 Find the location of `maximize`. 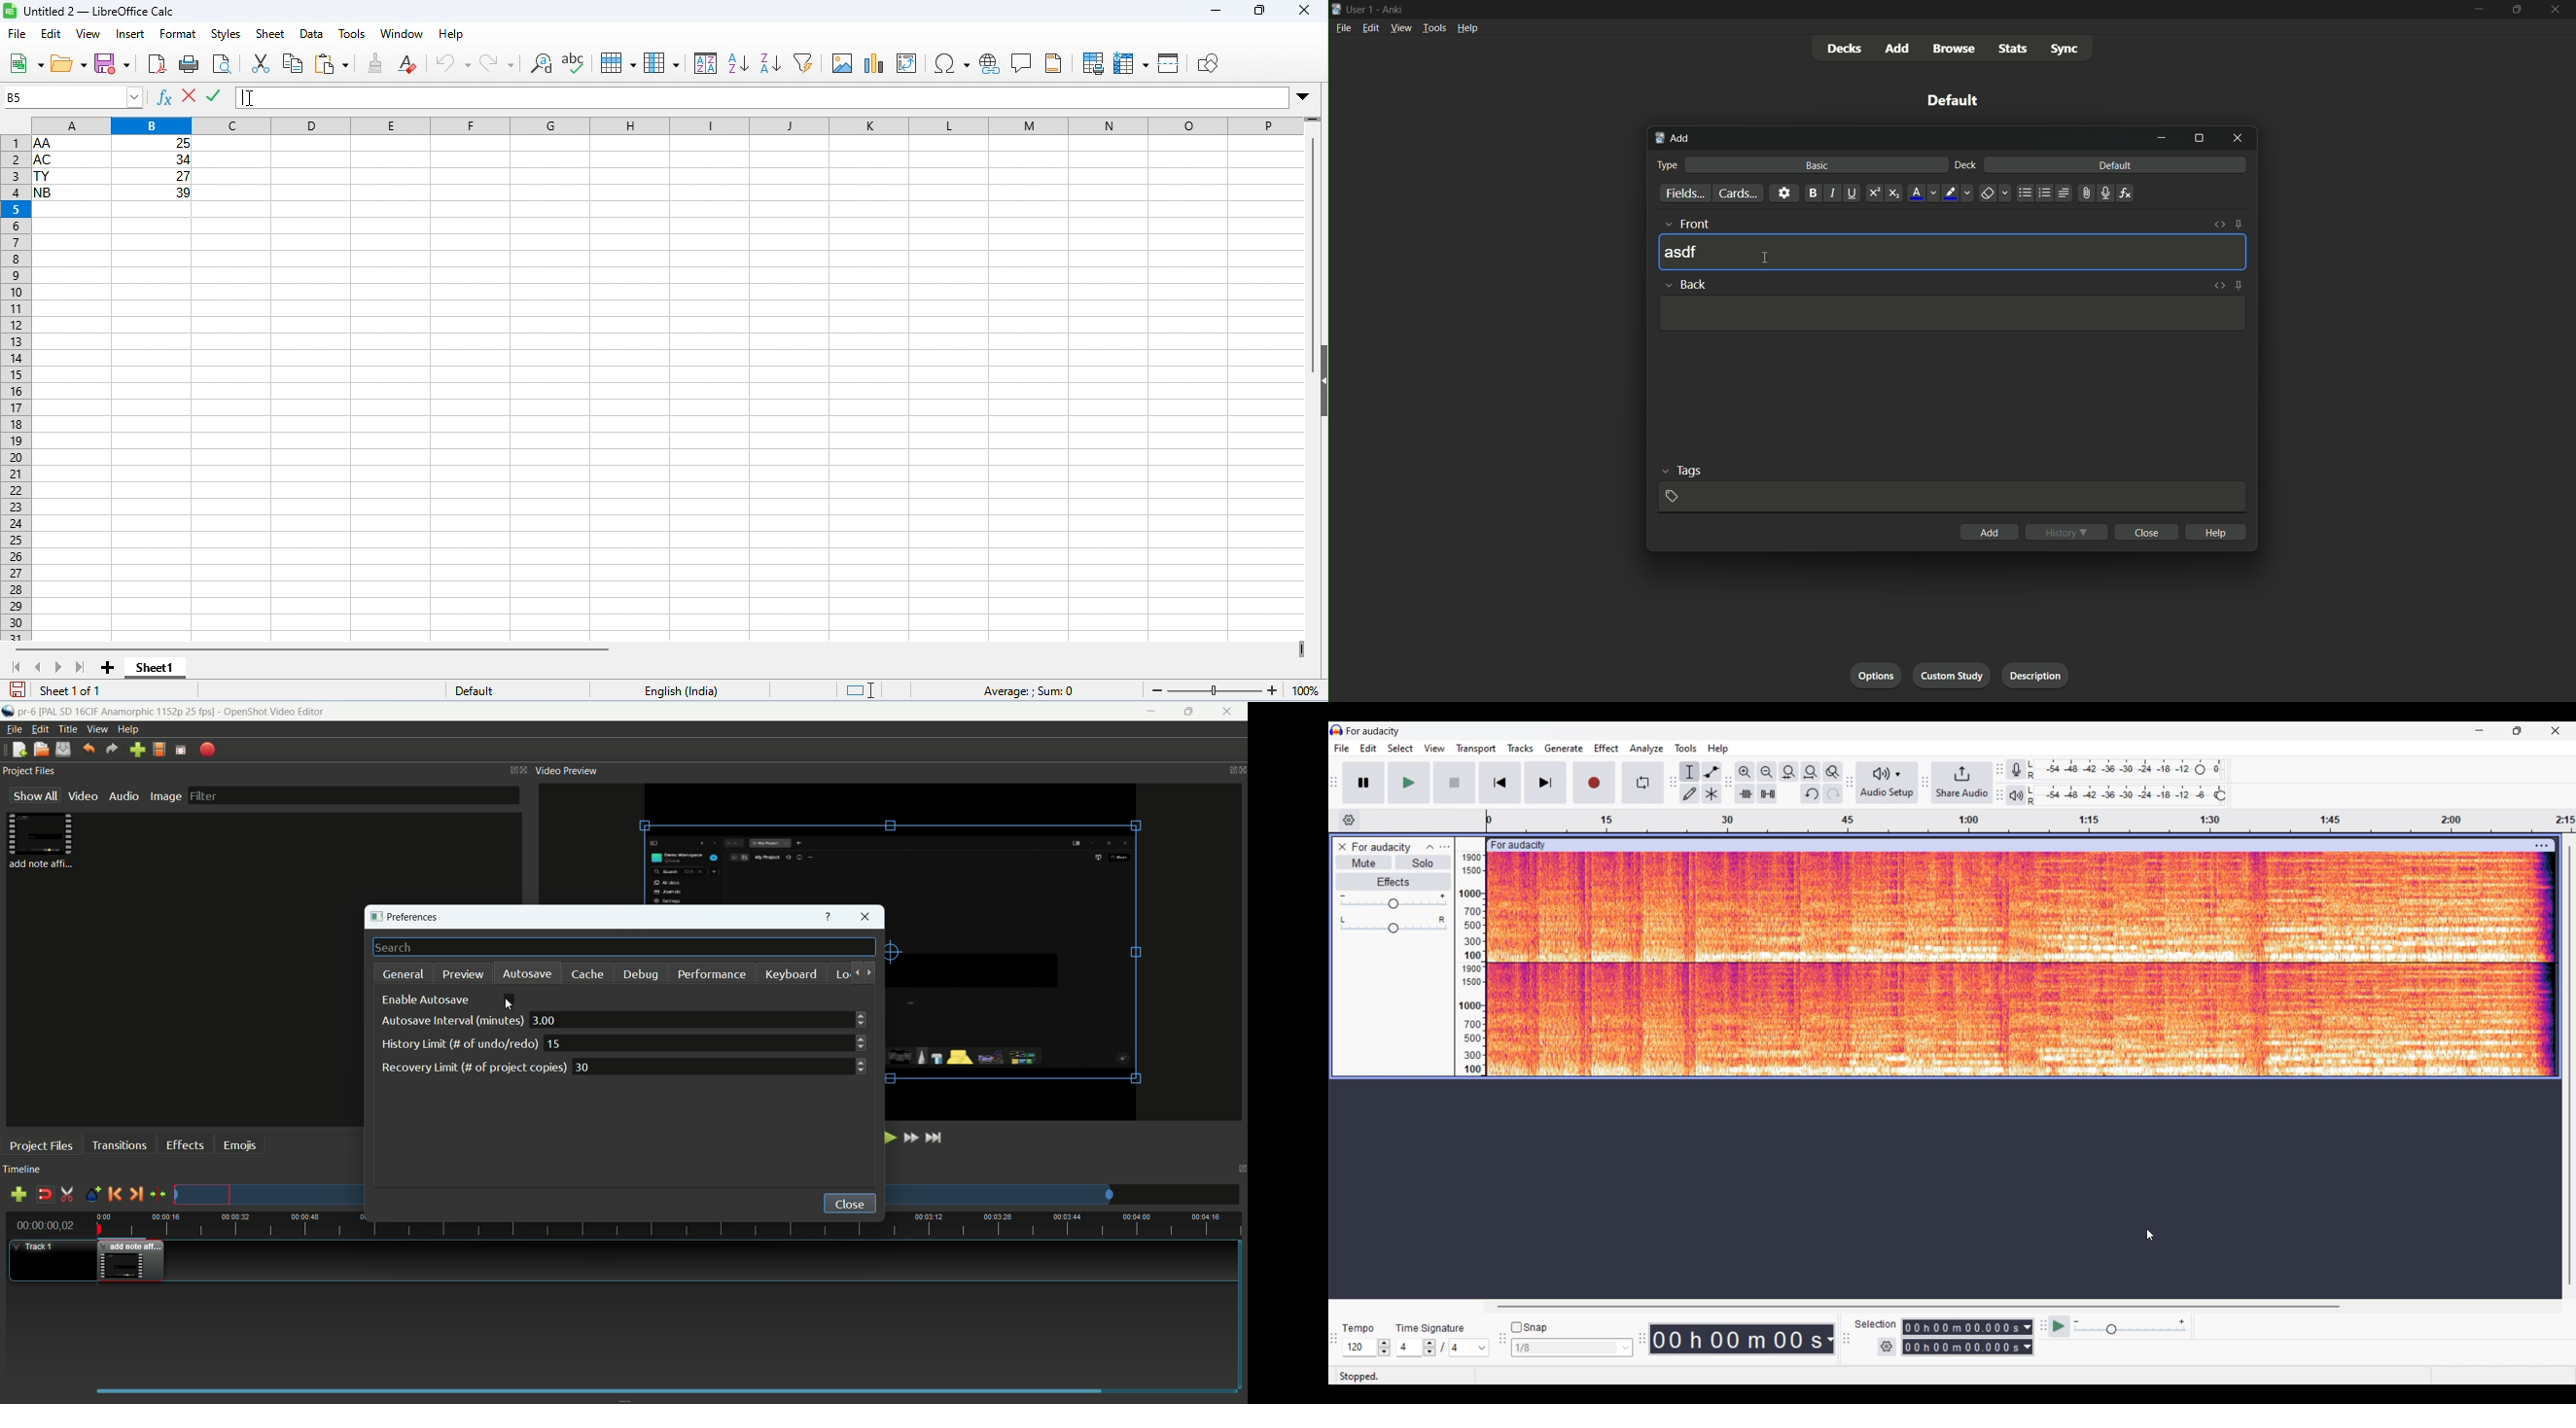

maximize is located at coordinates (2199, 138).